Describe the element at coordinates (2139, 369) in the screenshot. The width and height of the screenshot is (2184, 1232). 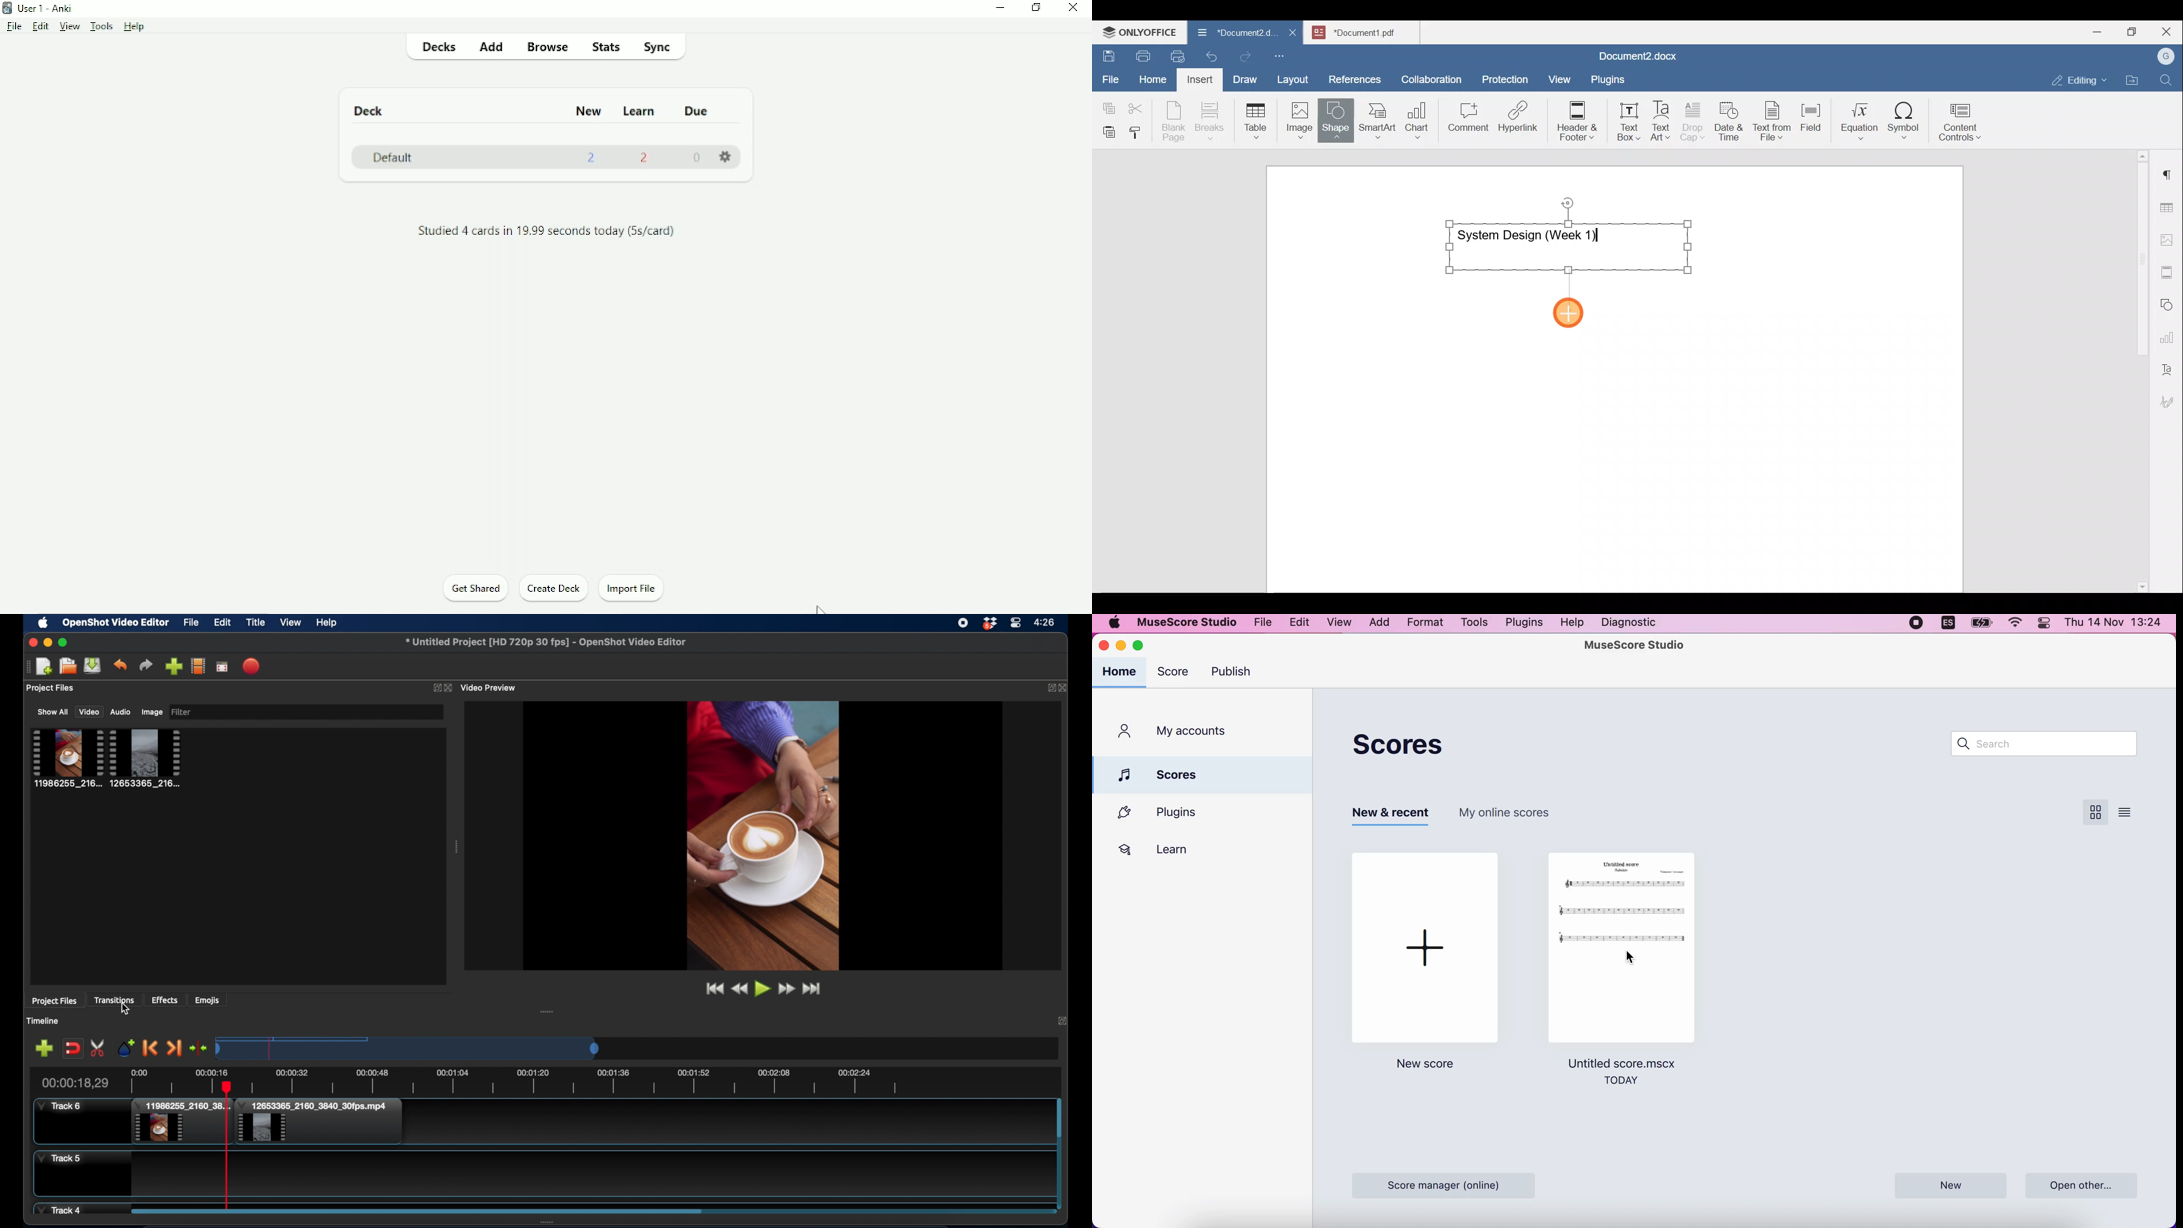
I see `Scroll bar` at that location.